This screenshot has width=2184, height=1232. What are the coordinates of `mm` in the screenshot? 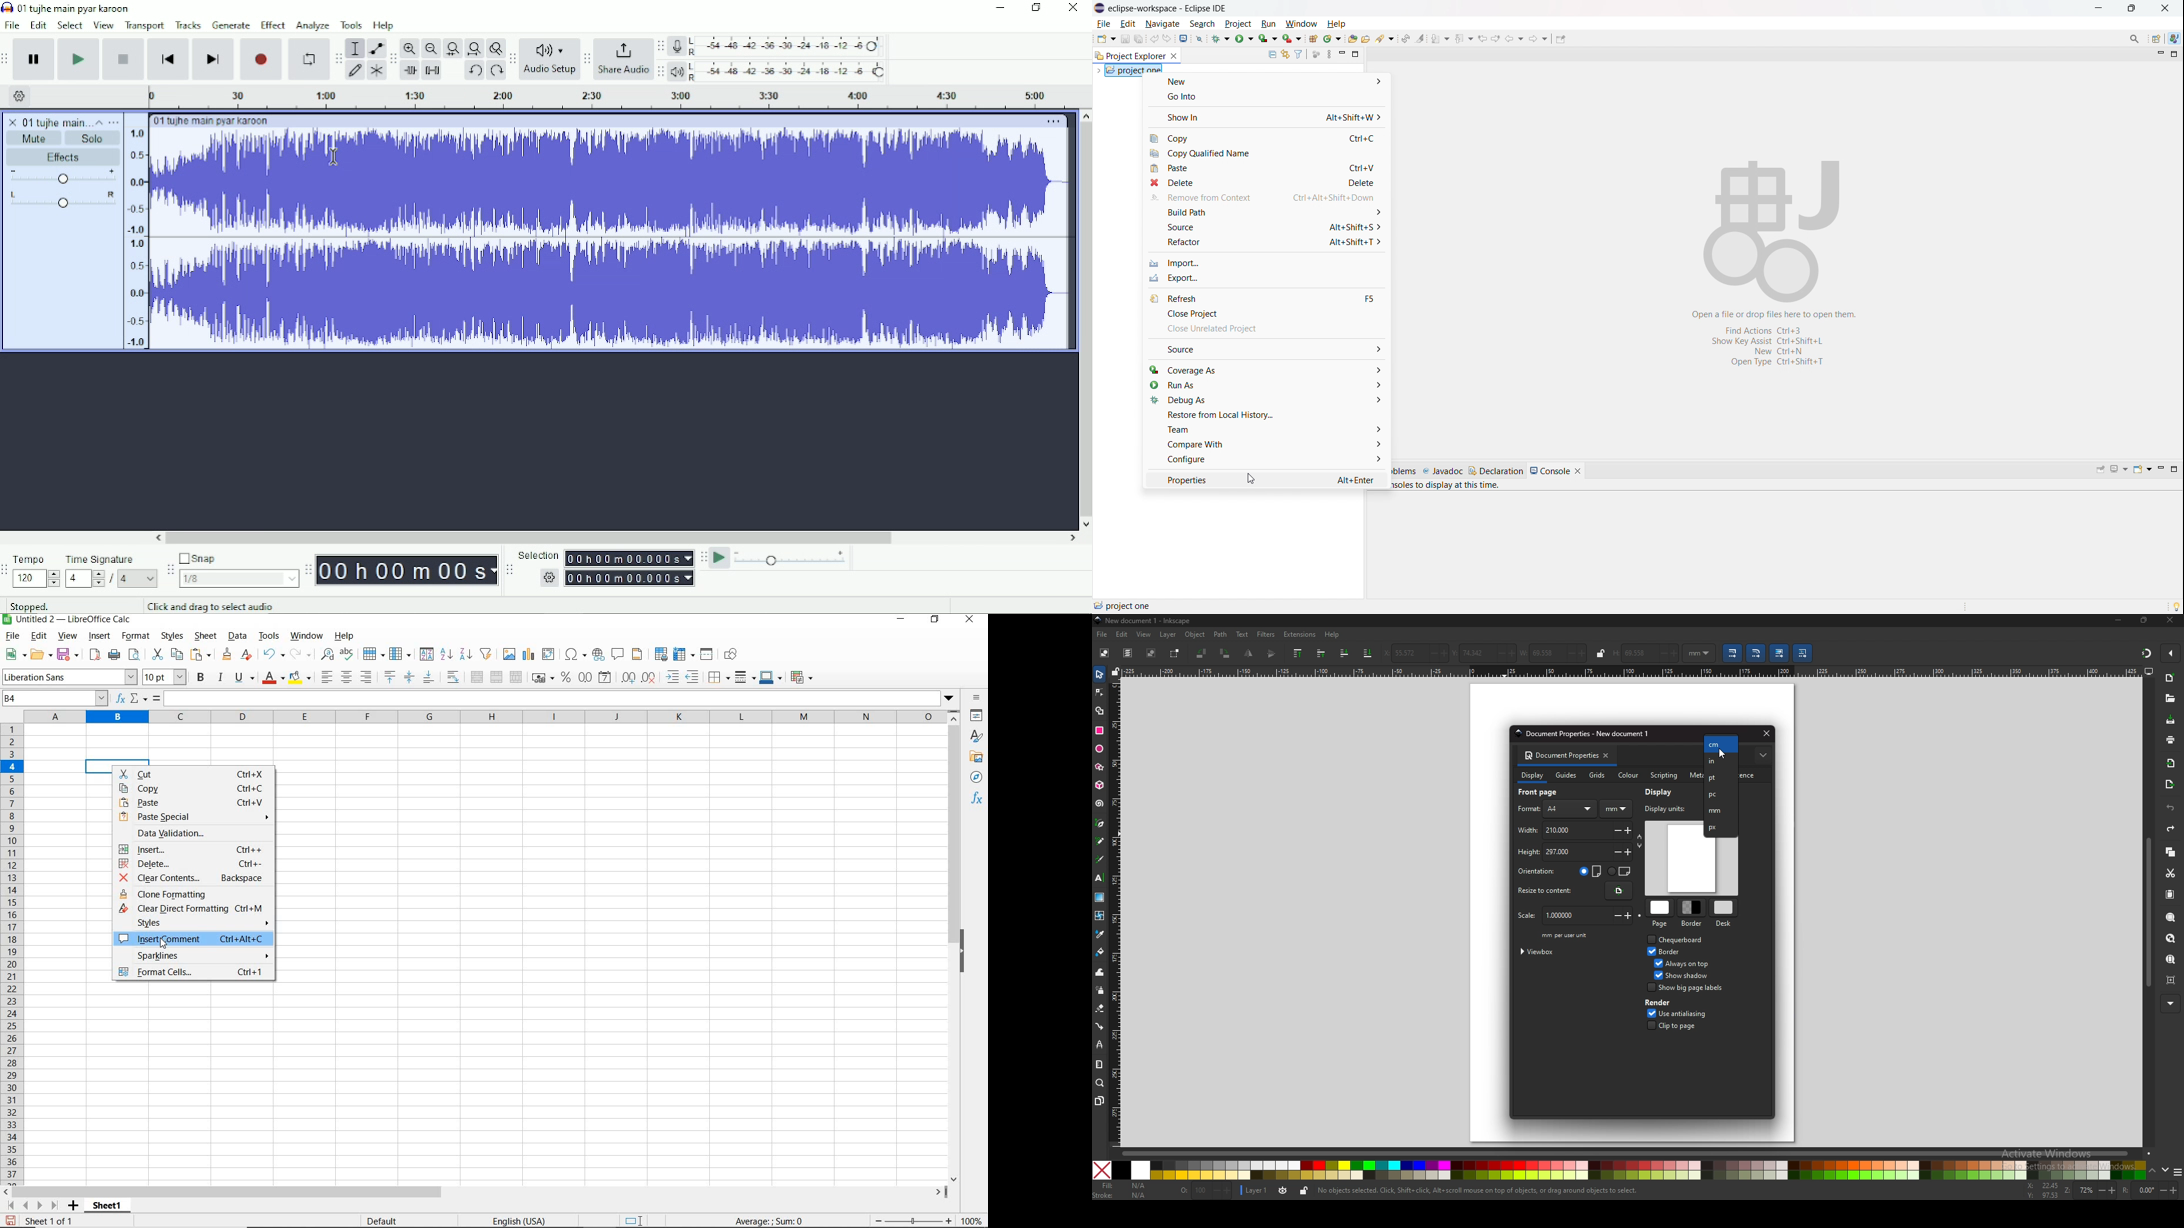 It's located at (1616, 810).